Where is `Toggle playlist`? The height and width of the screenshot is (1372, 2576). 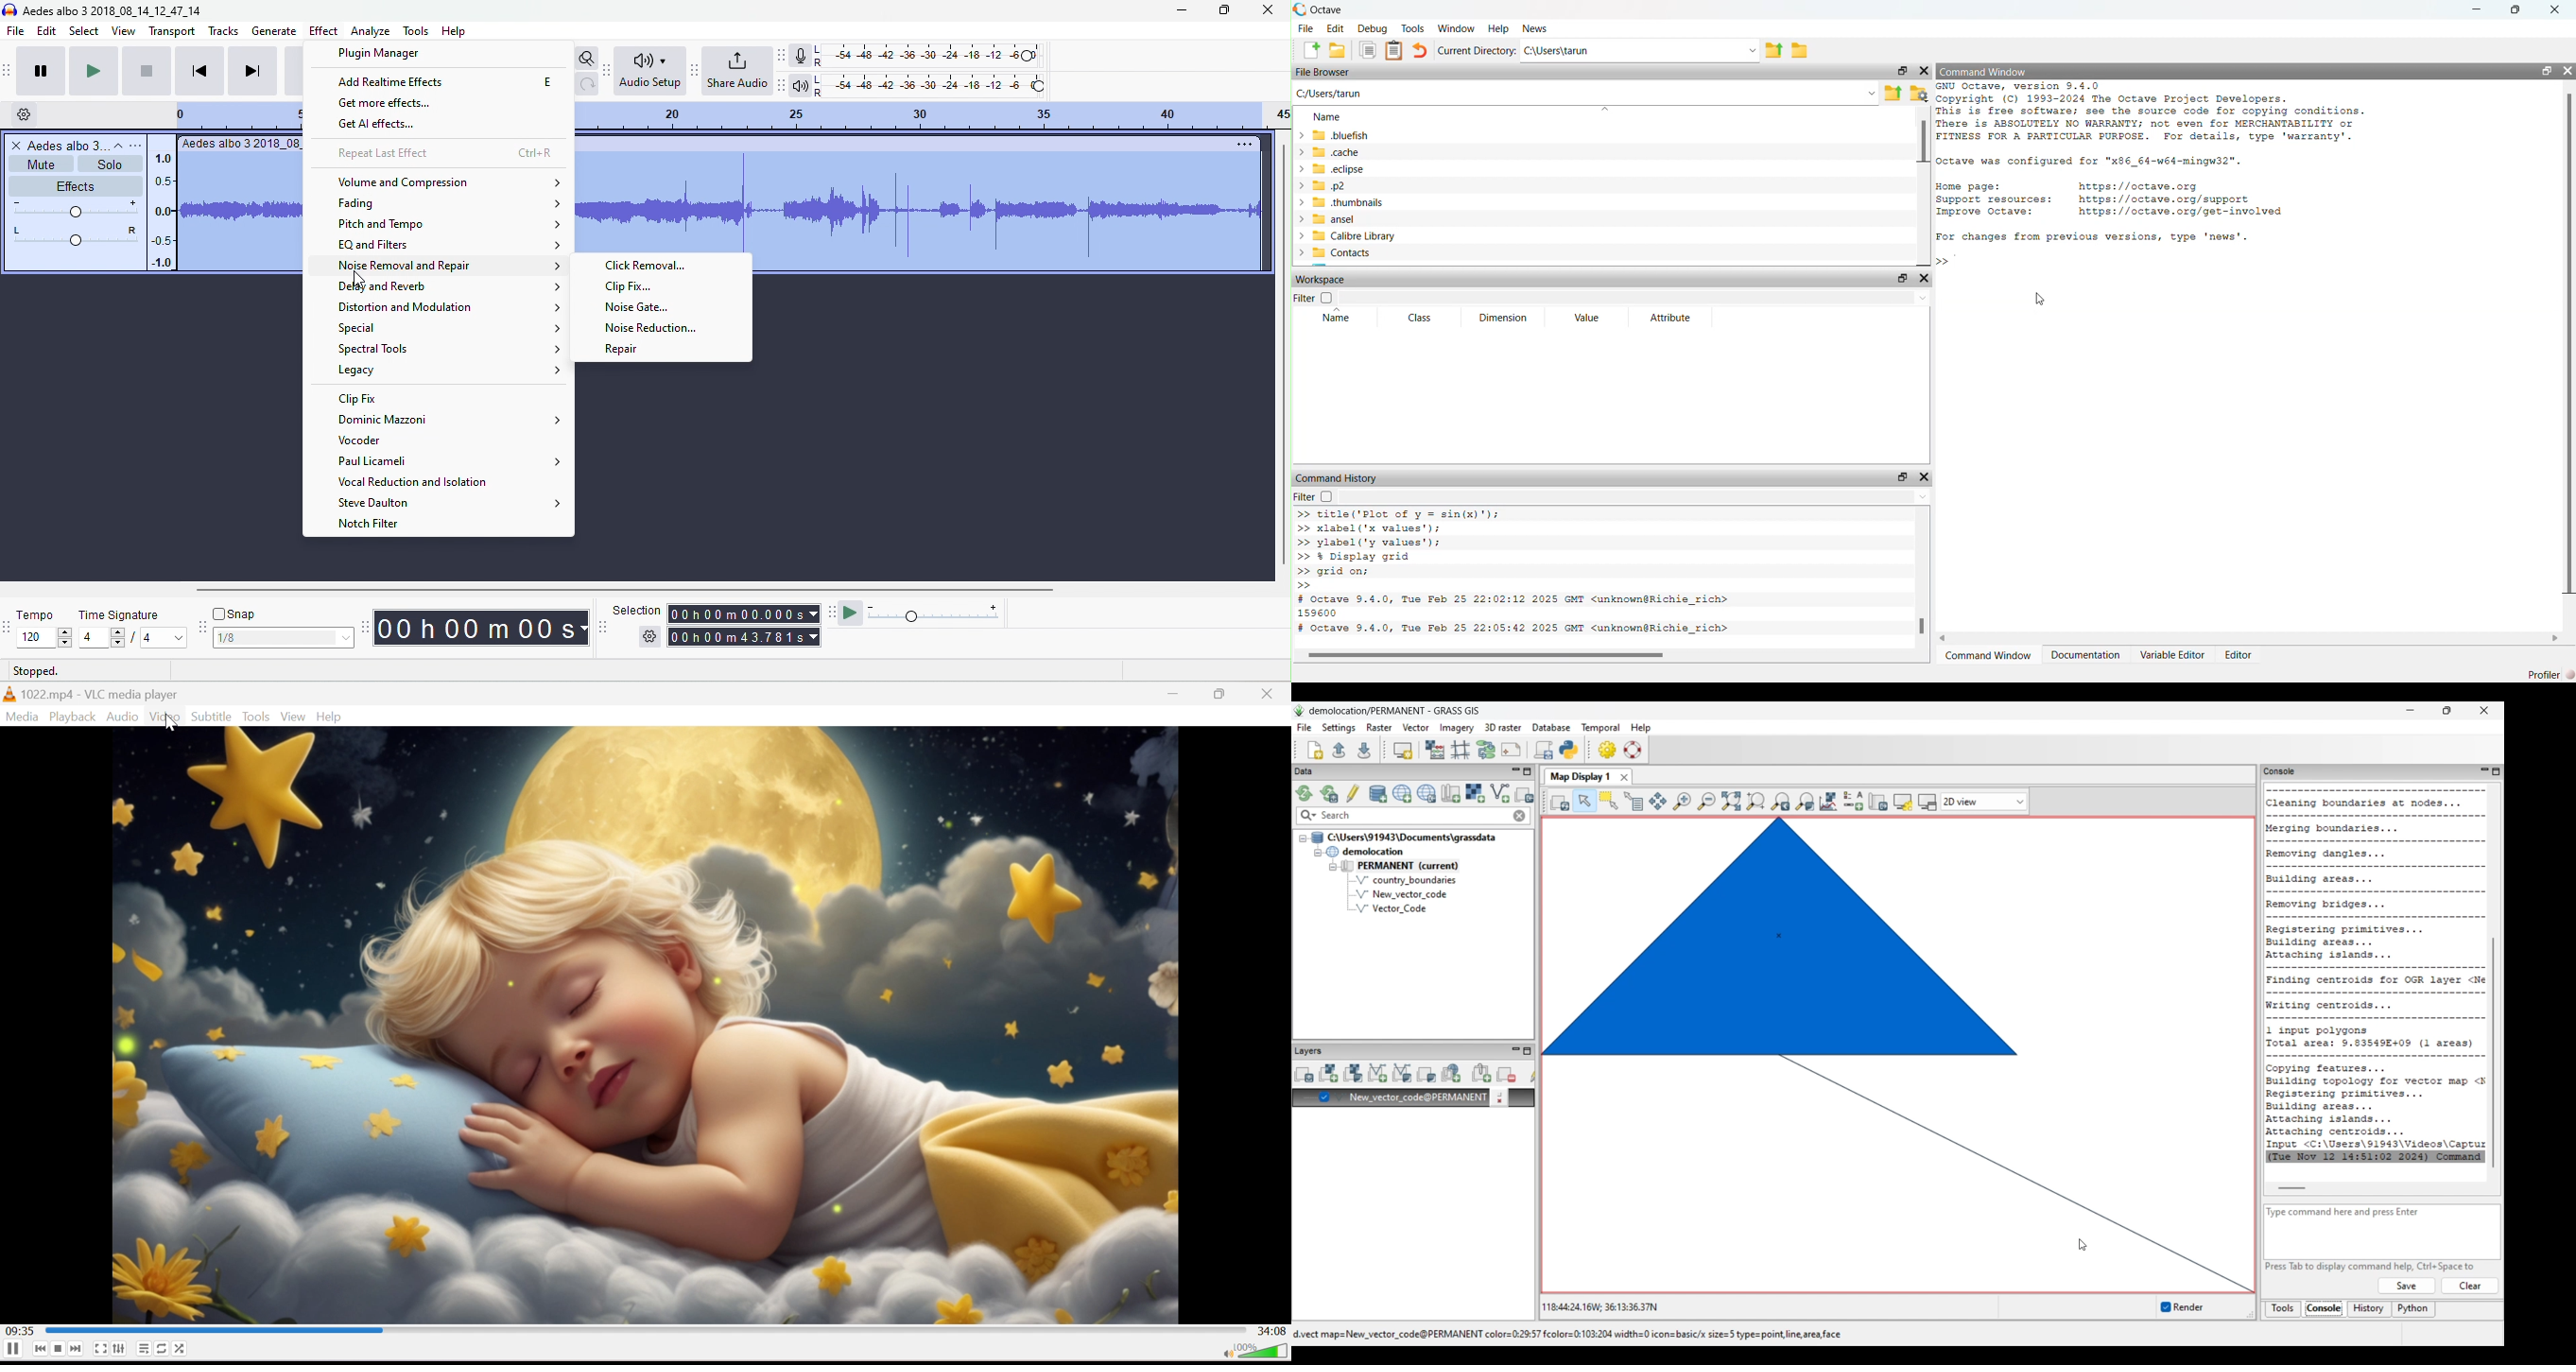
Toggle playlist is located at coordinates (143, 1348).